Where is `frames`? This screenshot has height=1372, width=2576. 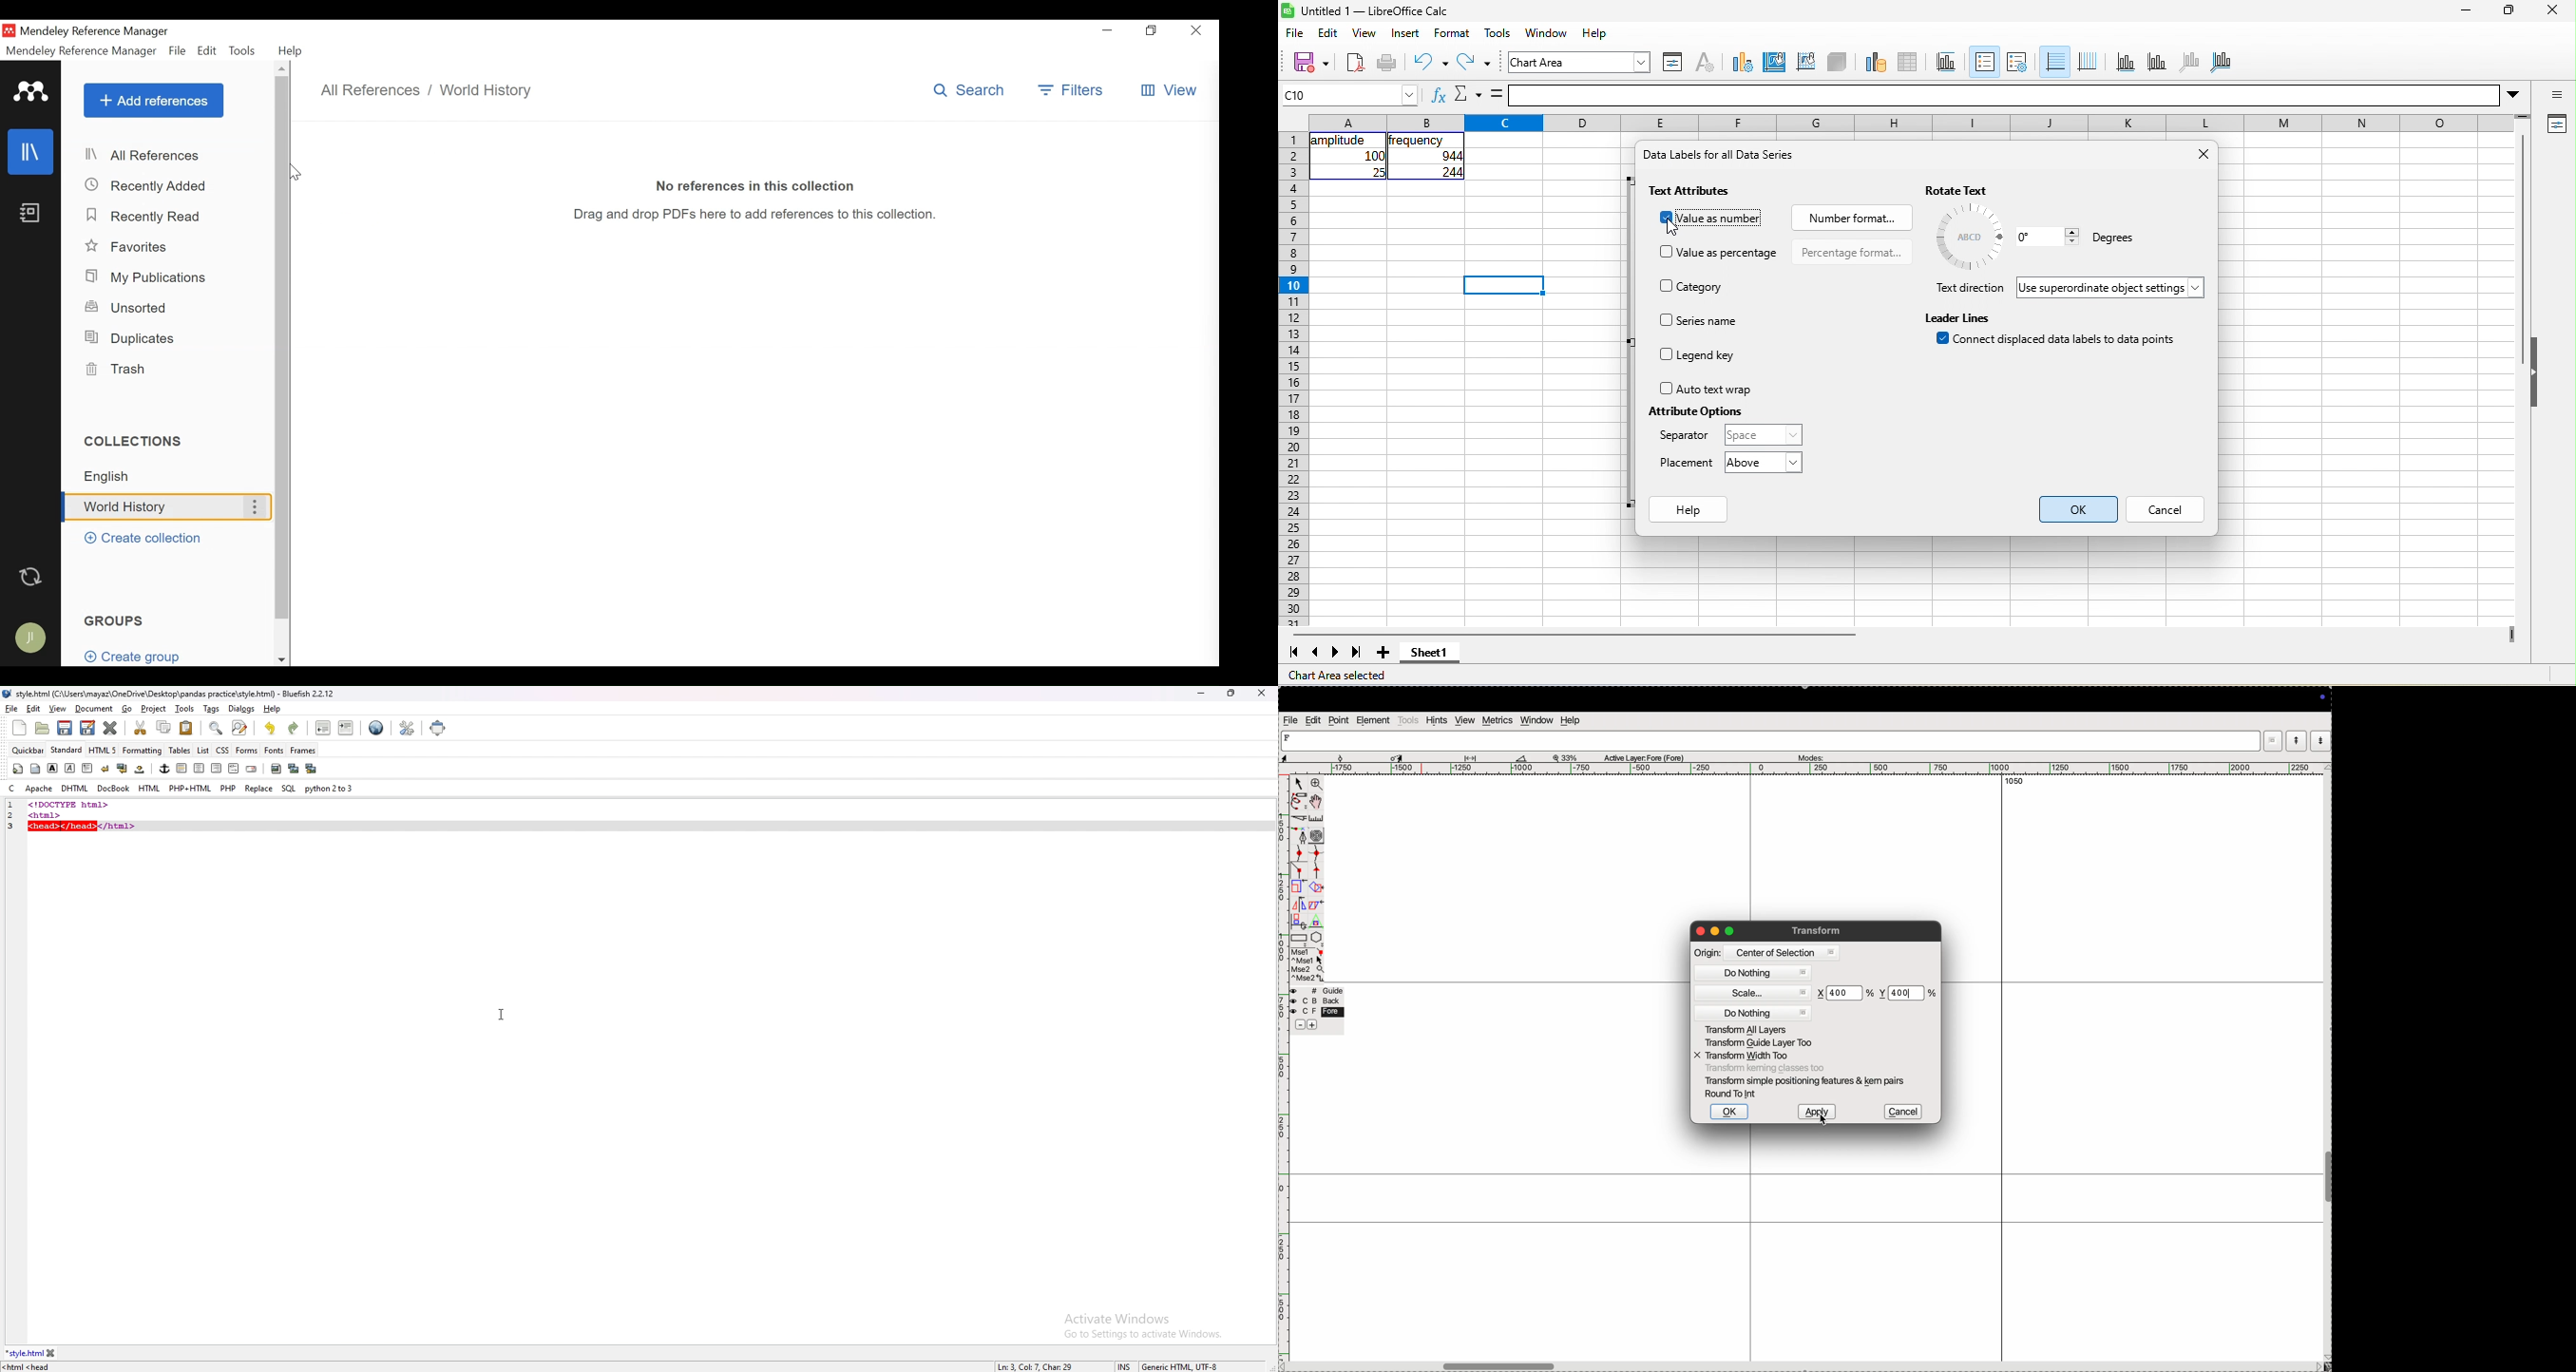
frames is located at coordinates (303, 751).